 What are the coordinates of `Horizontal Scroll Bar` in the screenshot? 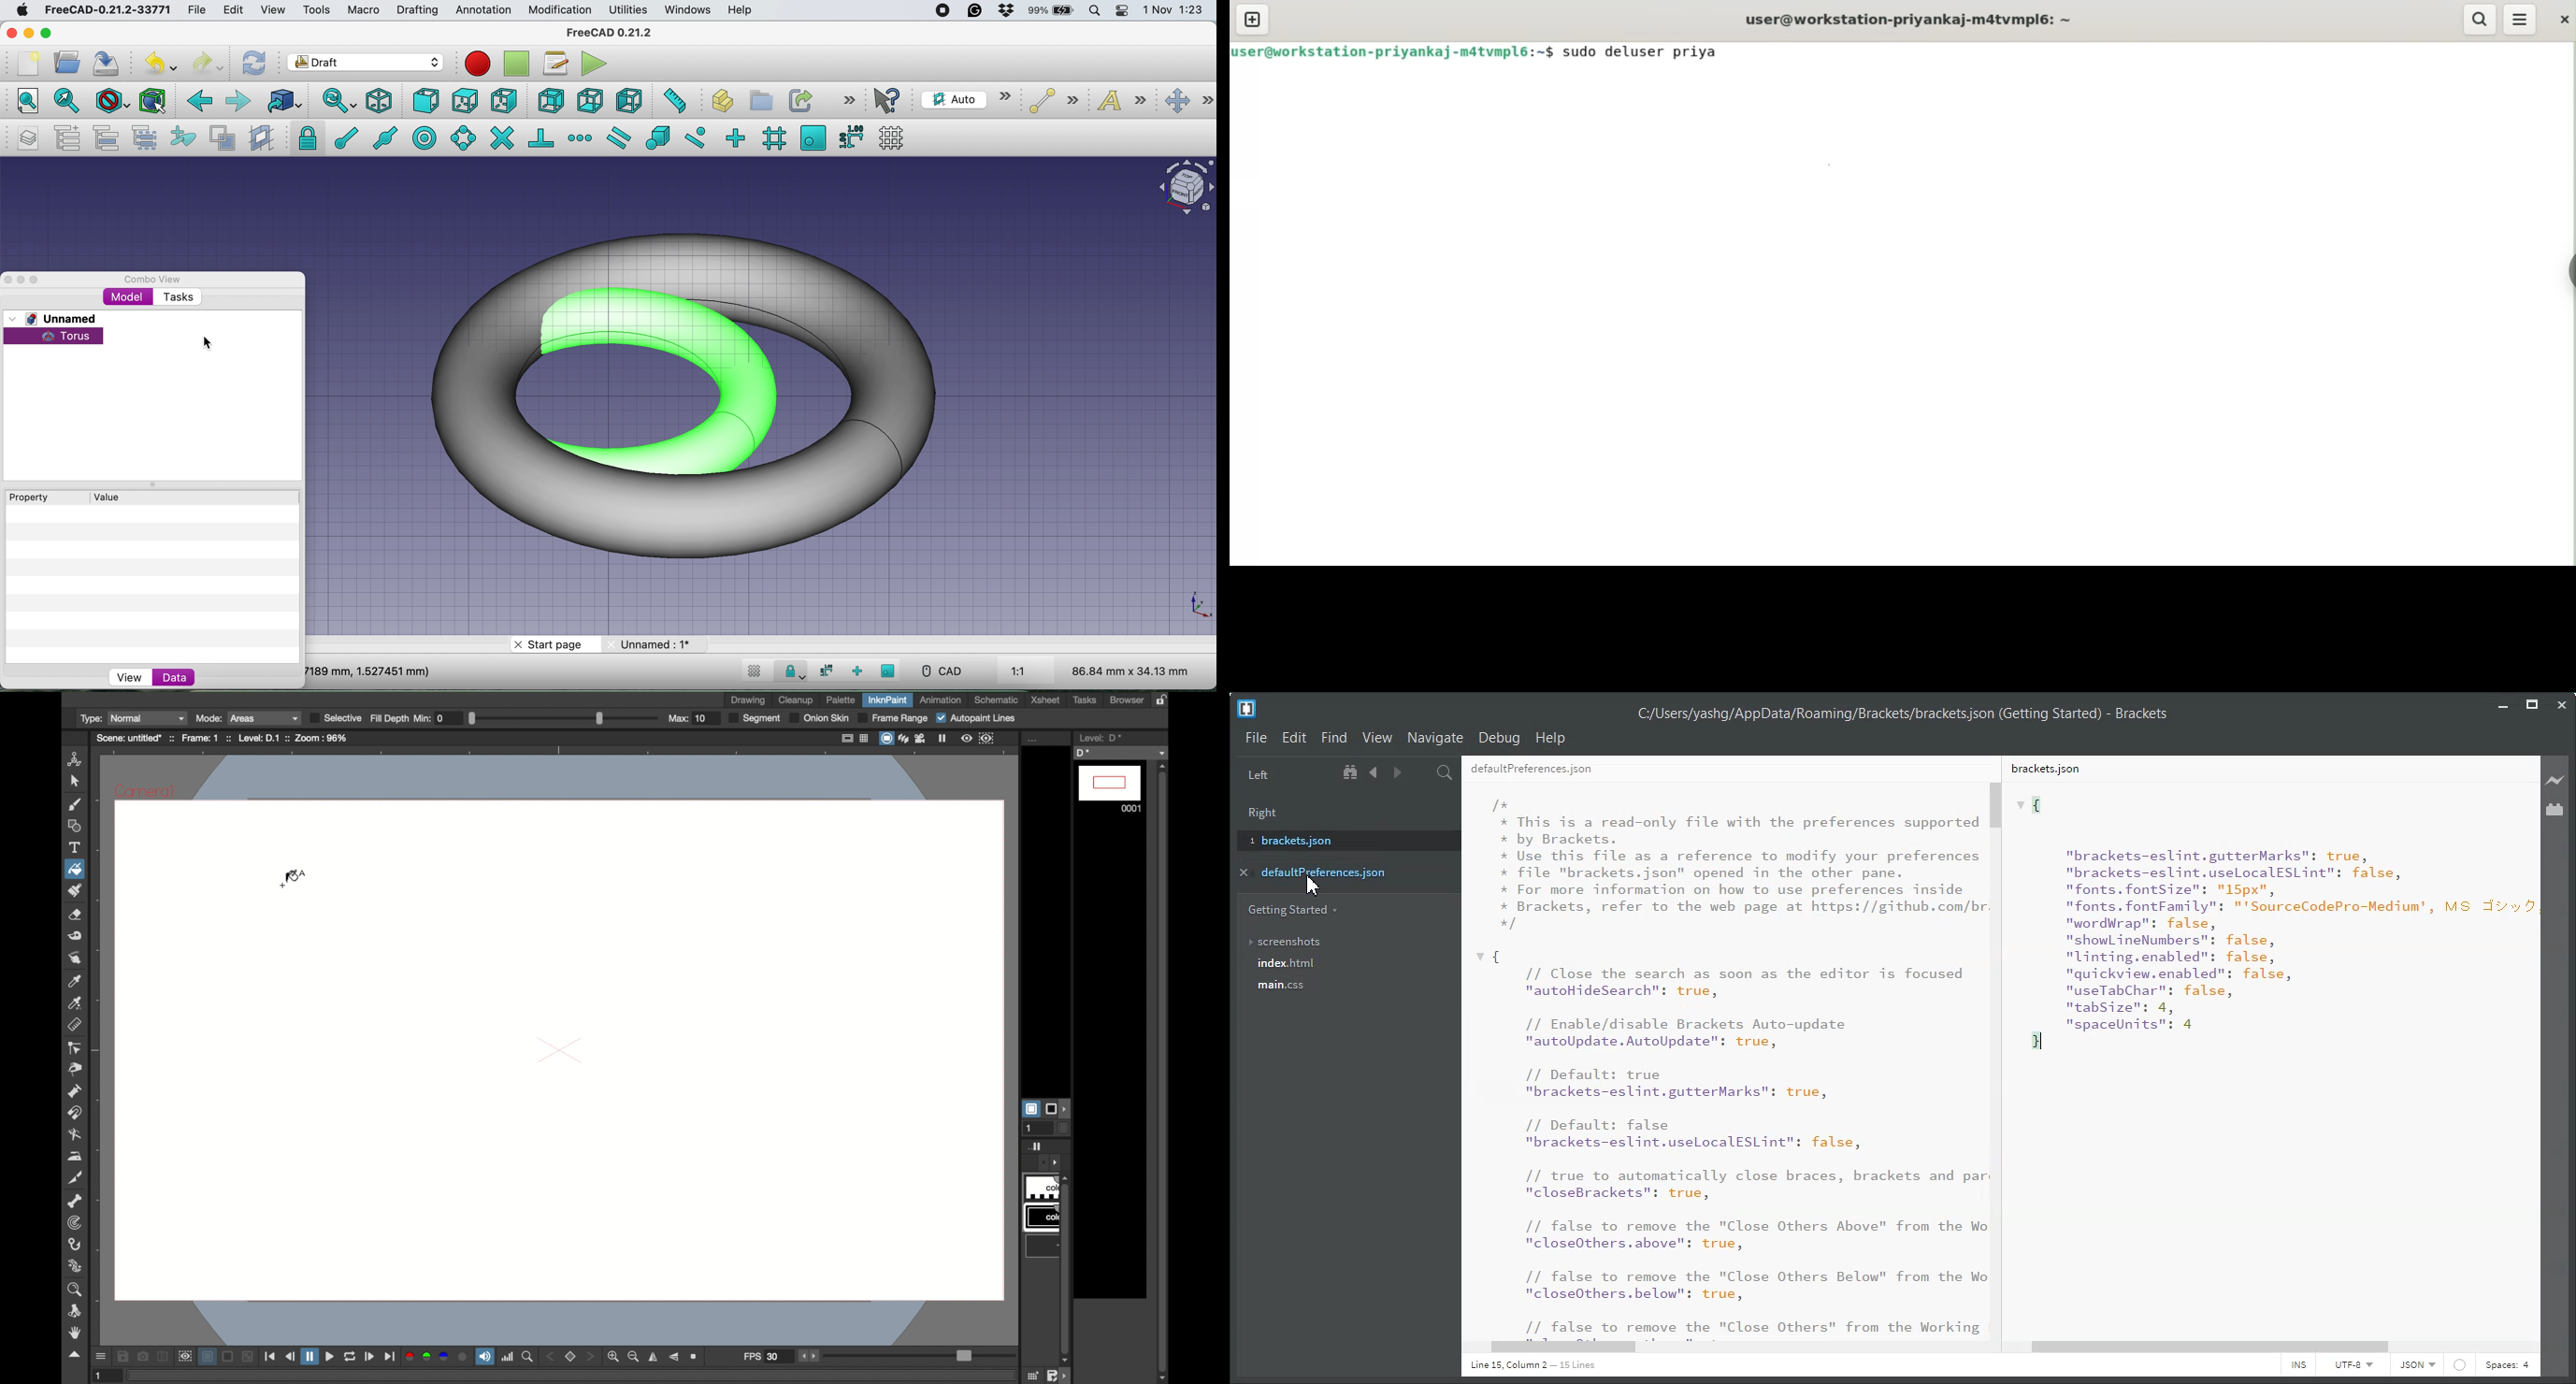 It's located at (2276, 1347).